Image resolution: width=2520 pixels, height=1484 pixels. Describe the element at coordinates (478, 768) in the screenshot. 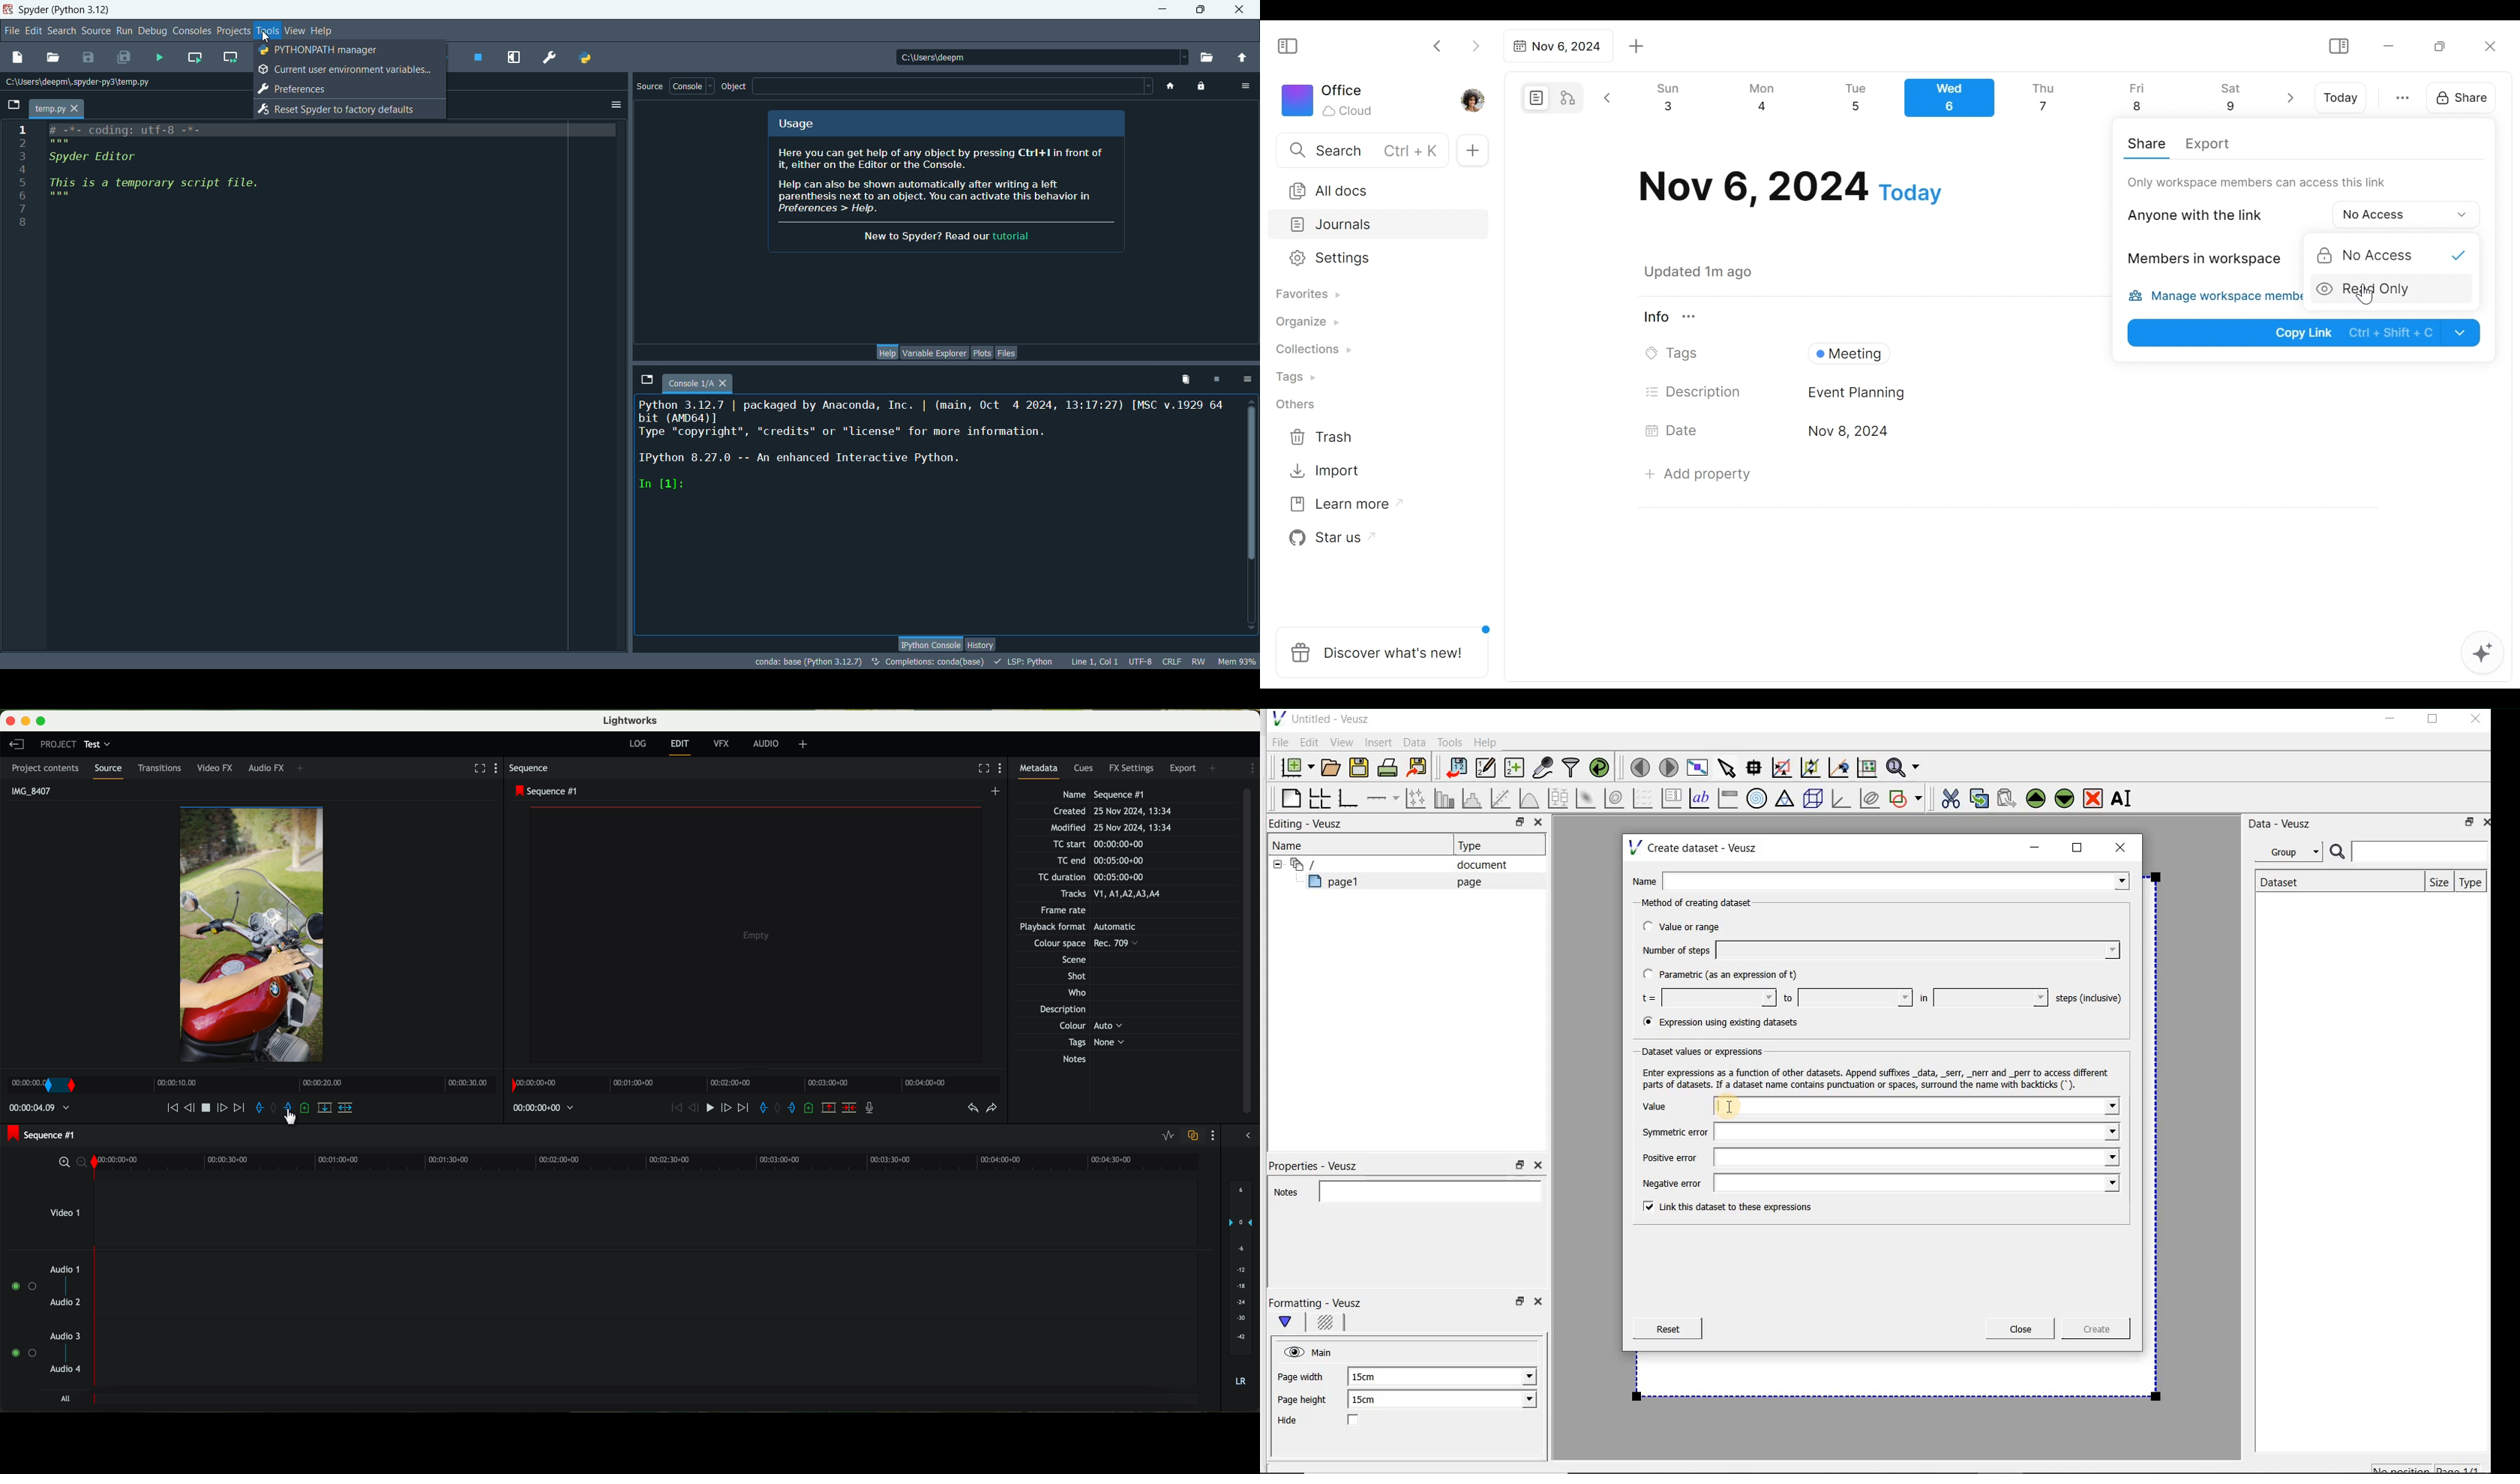

I see `fullscreen` at that location.